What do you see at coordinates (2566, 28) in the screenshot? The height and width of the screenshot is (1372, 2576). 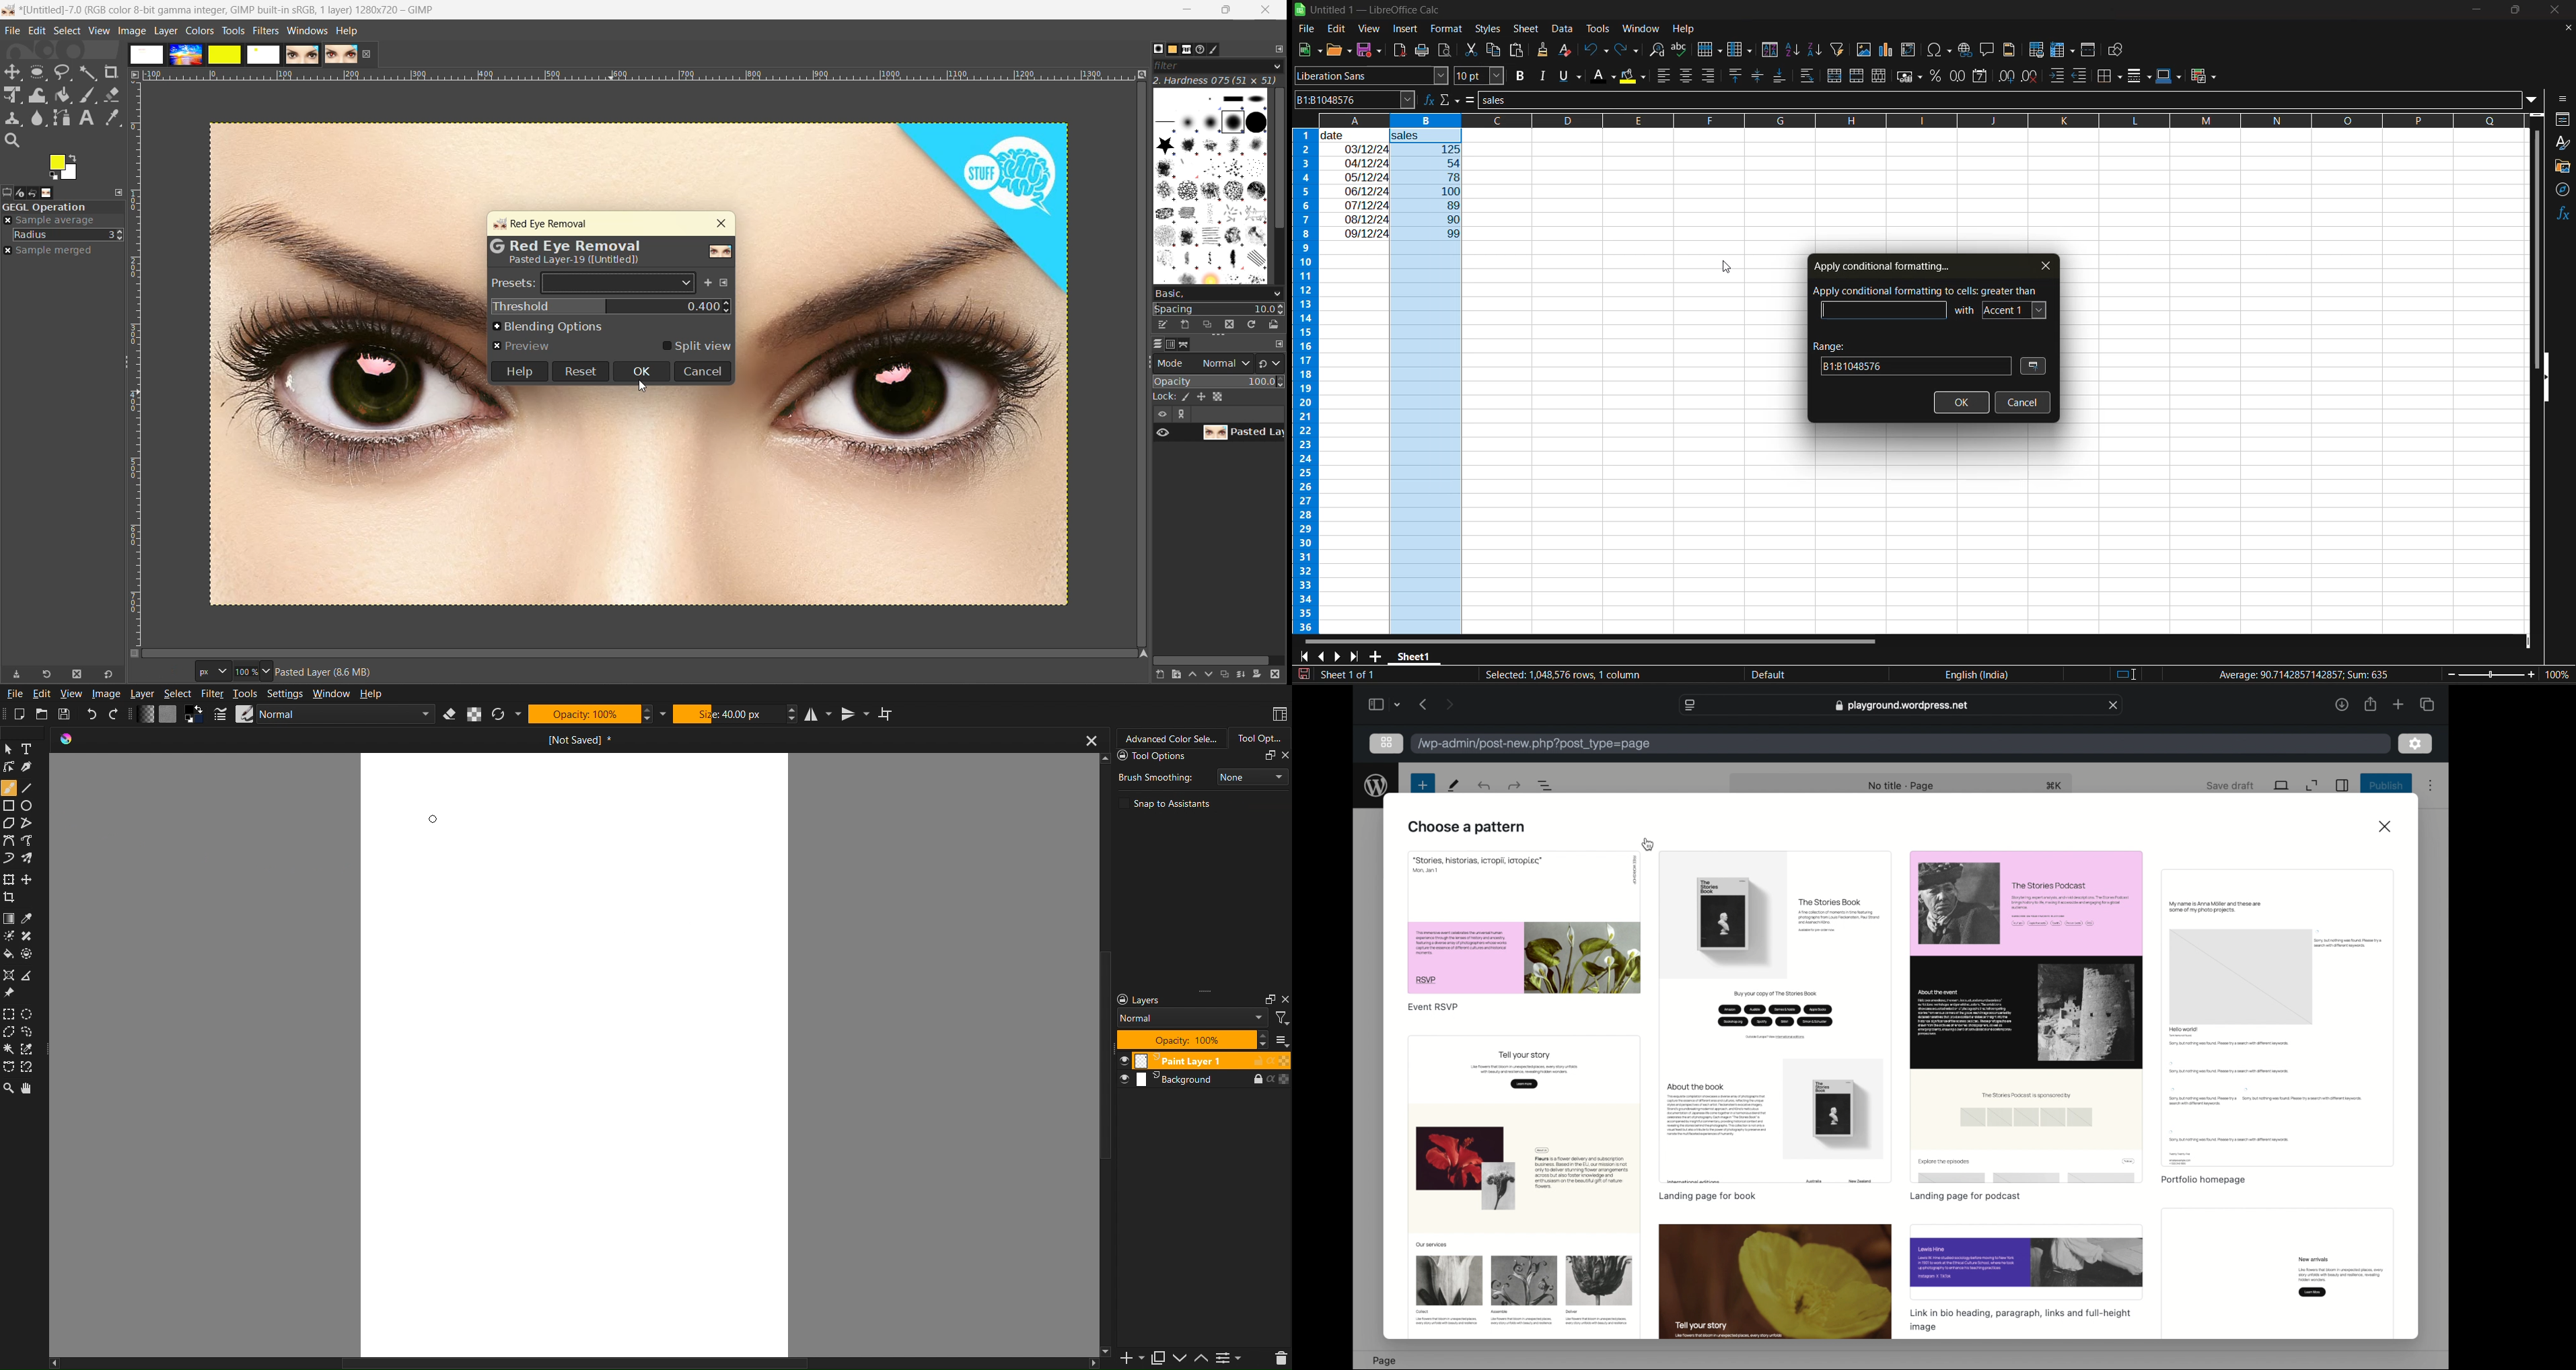 I see `close document` at bounding box center [2566, 28].